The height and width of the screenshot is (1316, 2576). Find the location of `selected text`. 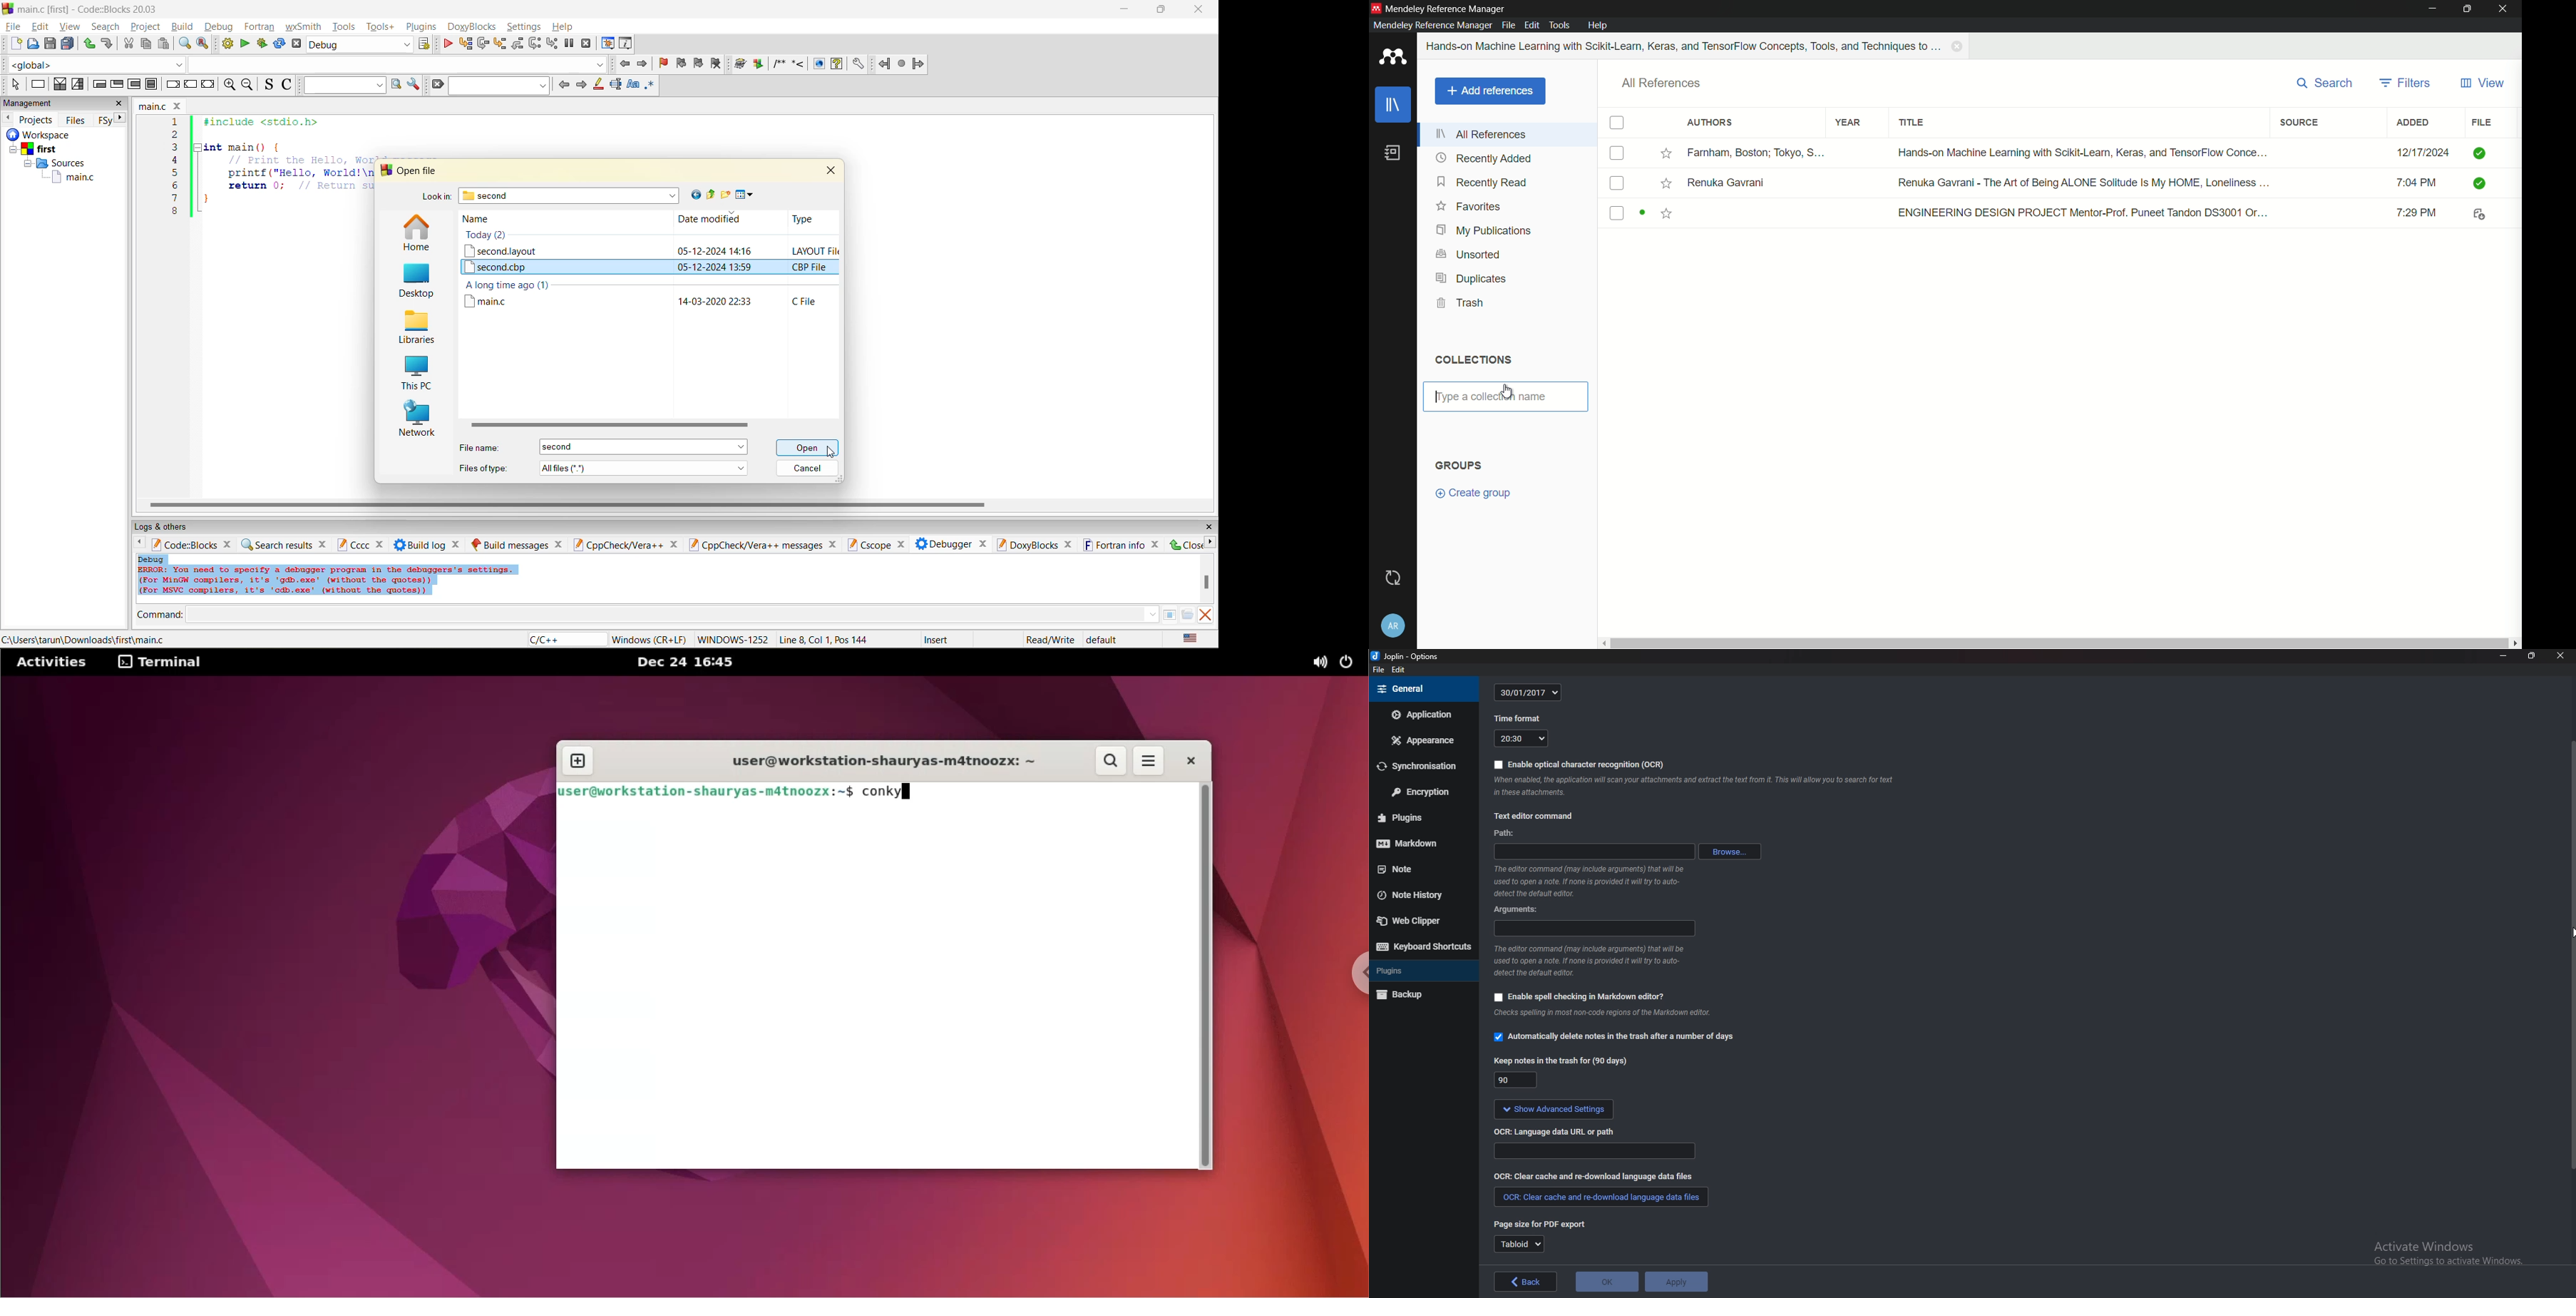

selected text is located at coordinates (616, 84).